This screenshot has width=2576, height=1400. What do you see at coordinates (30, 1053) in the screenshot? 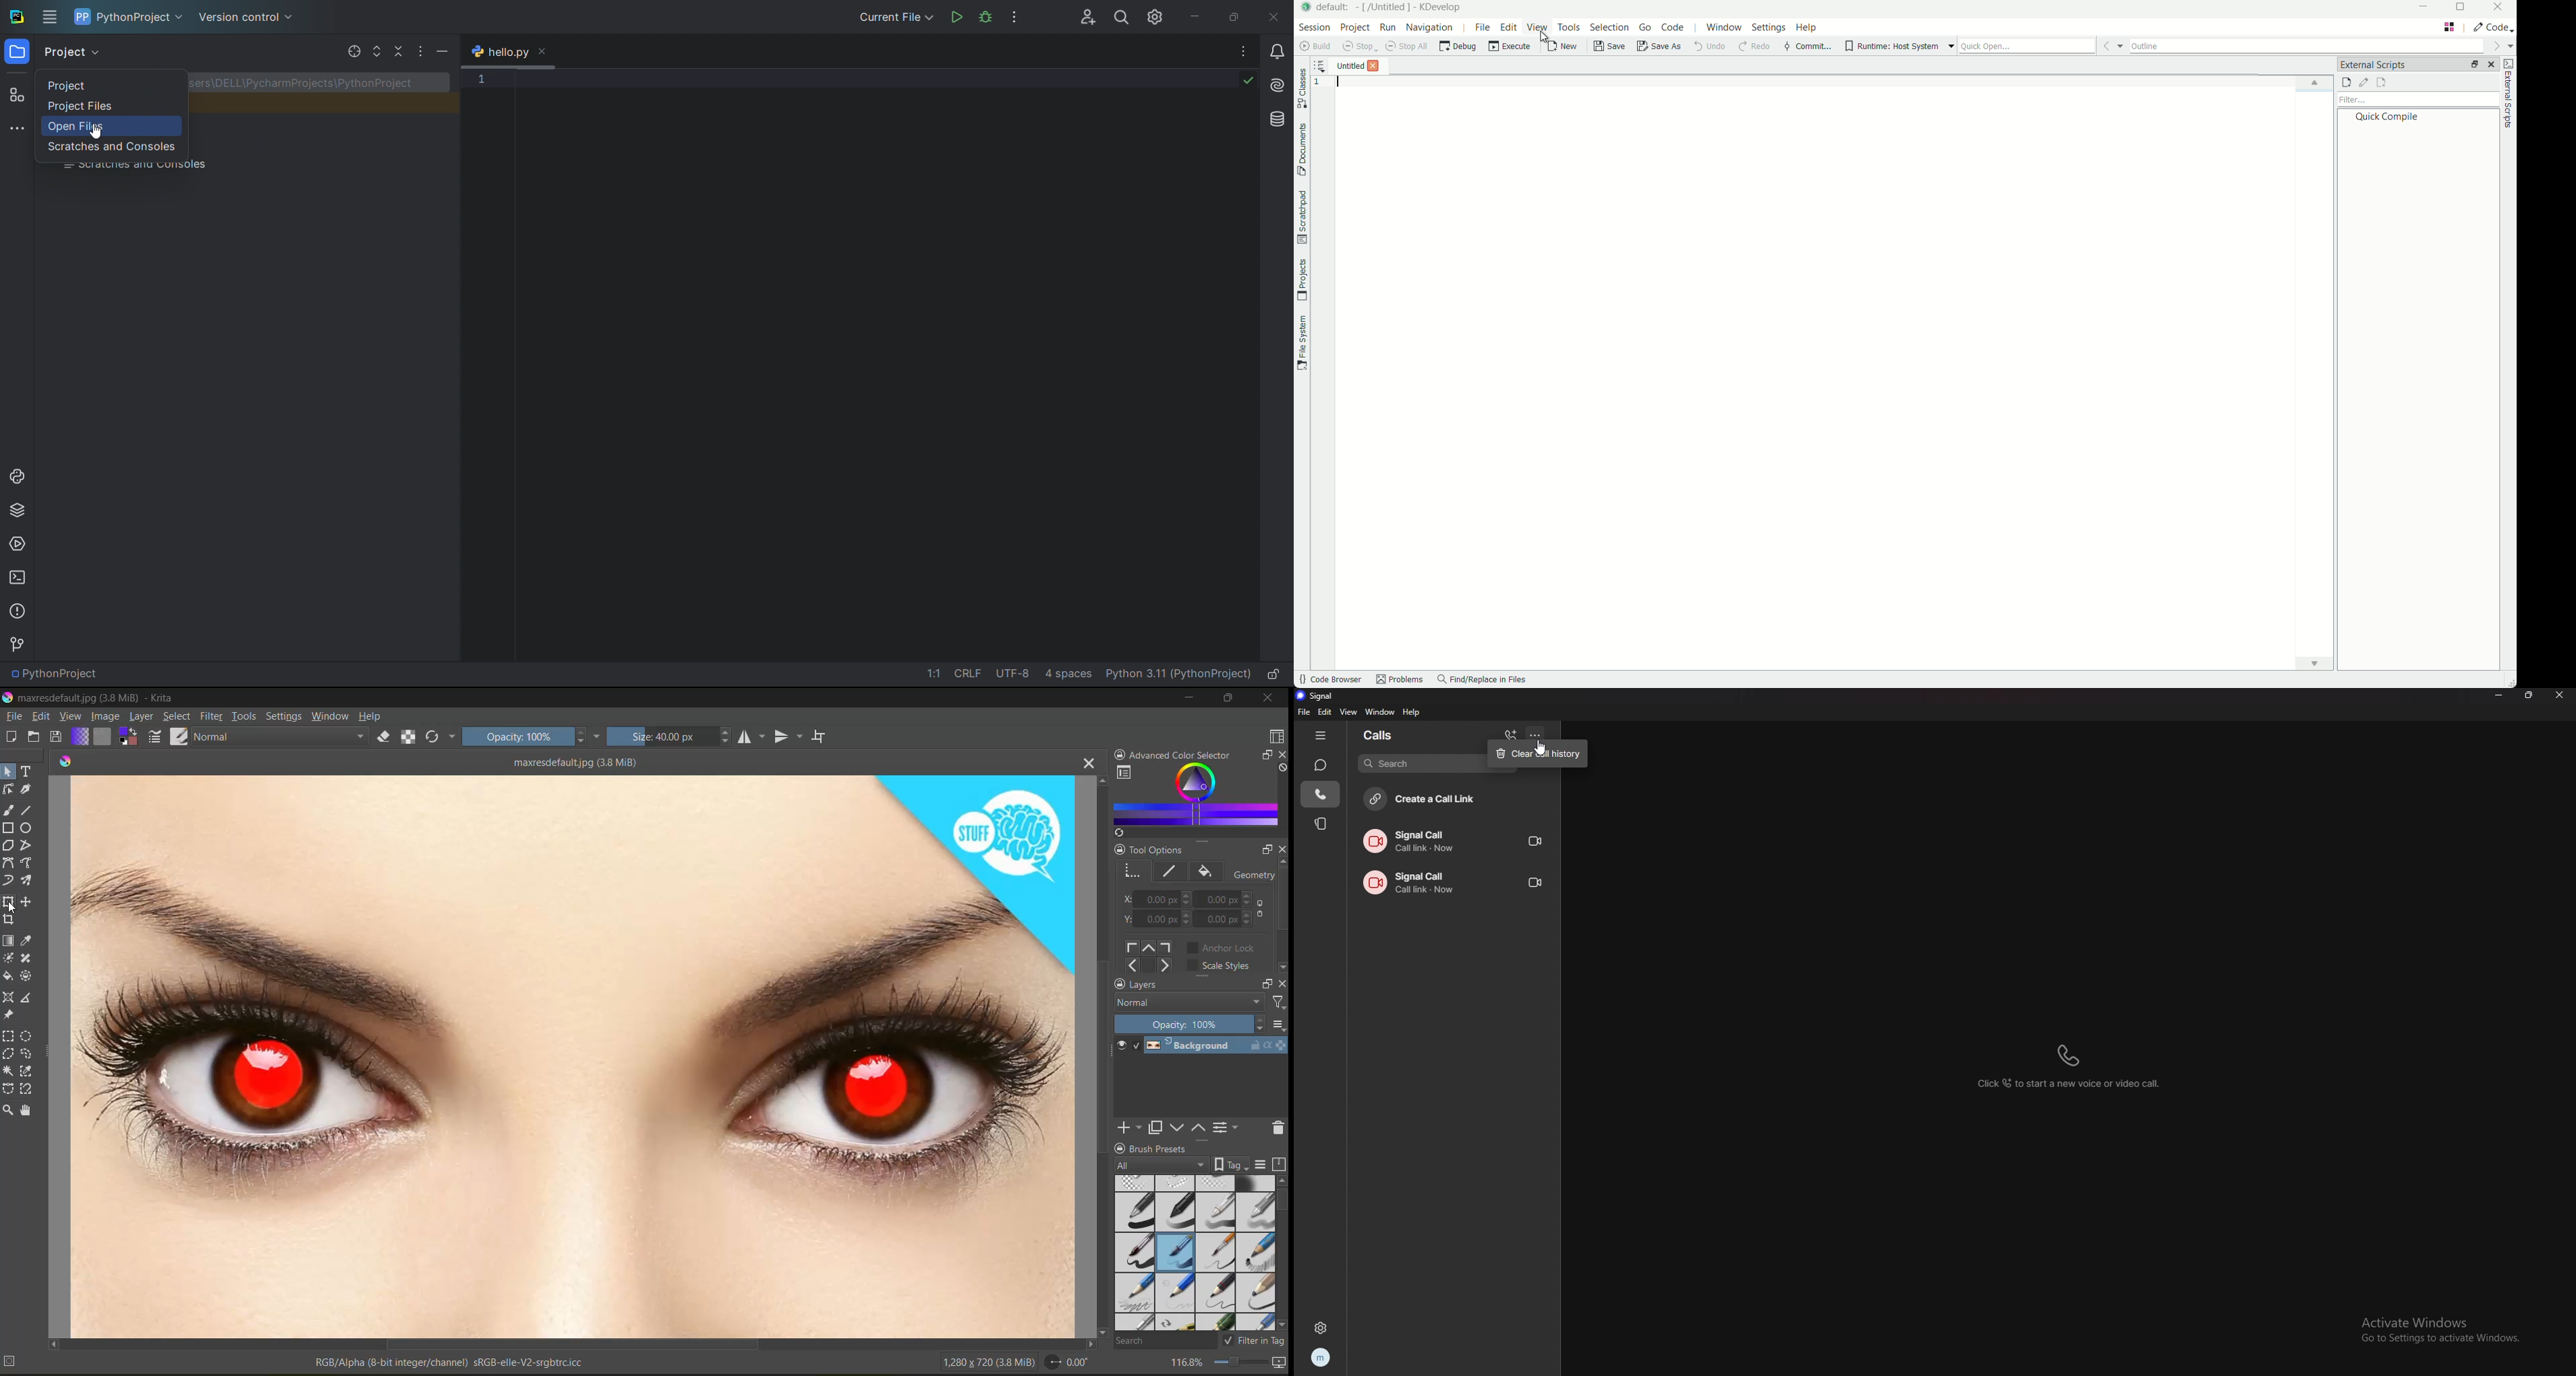
I see `tool` at bounding box center [30, 1053].